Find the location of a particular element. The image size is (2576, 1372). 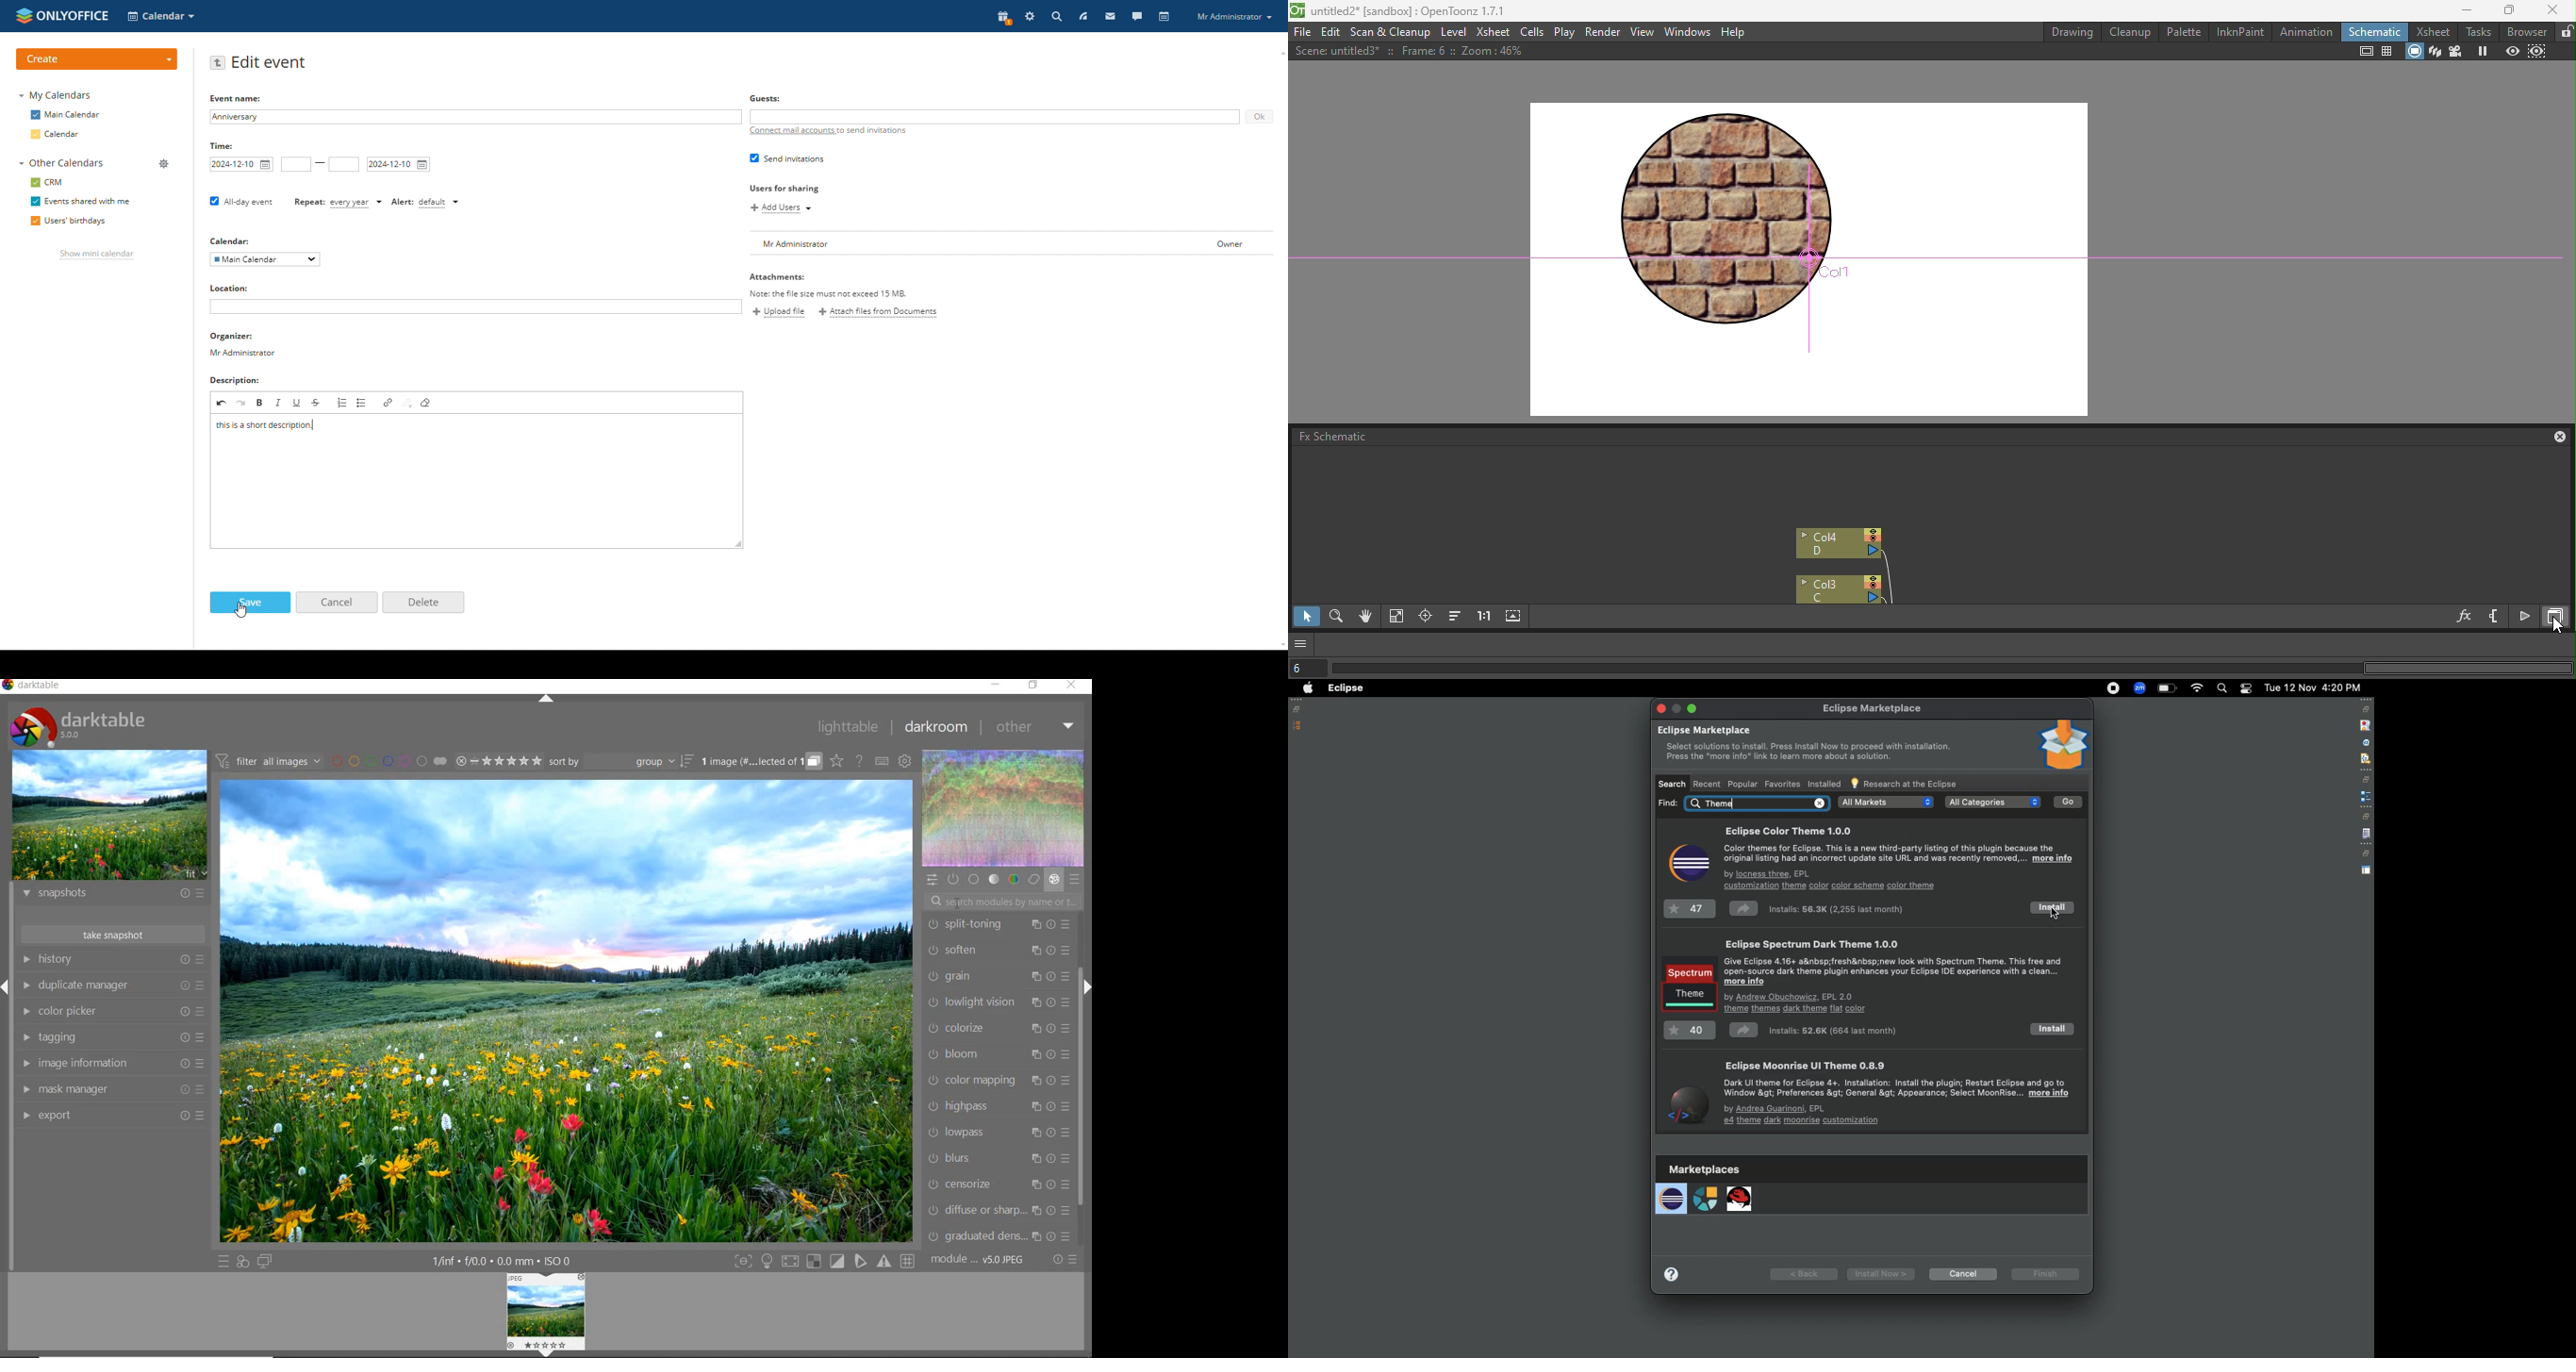

filter all images by module order is located at coordinates (267, 762).